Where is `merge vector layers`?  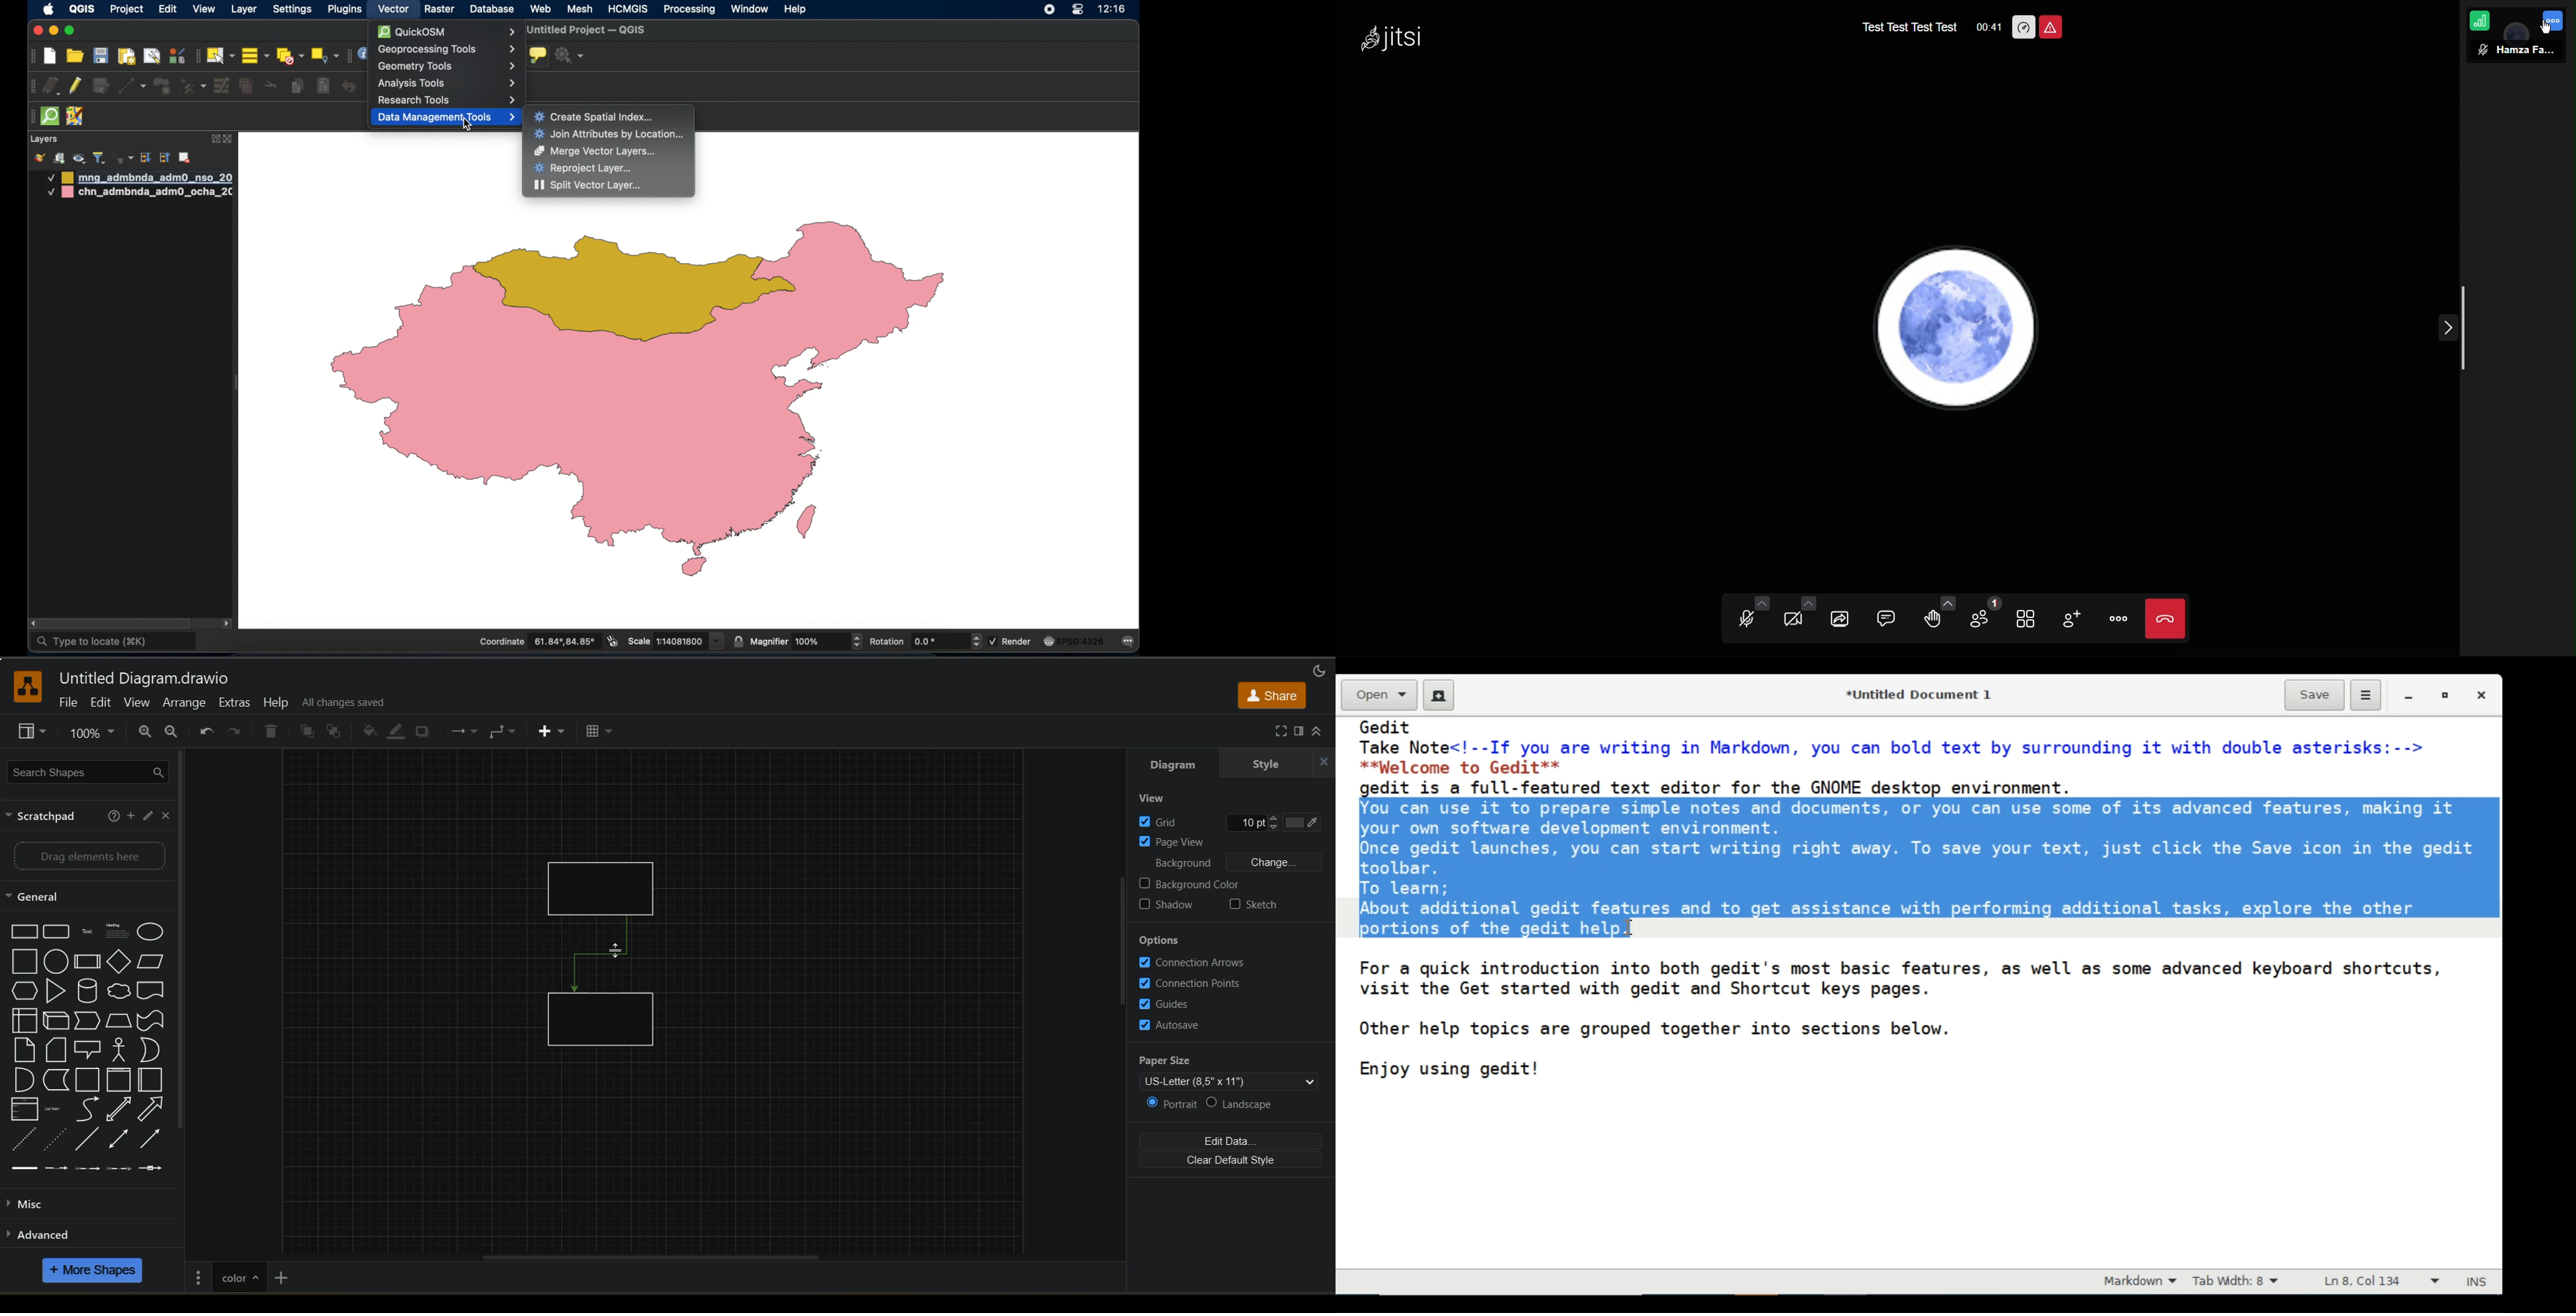
merge vector layers is located at coordinates (595, 151).